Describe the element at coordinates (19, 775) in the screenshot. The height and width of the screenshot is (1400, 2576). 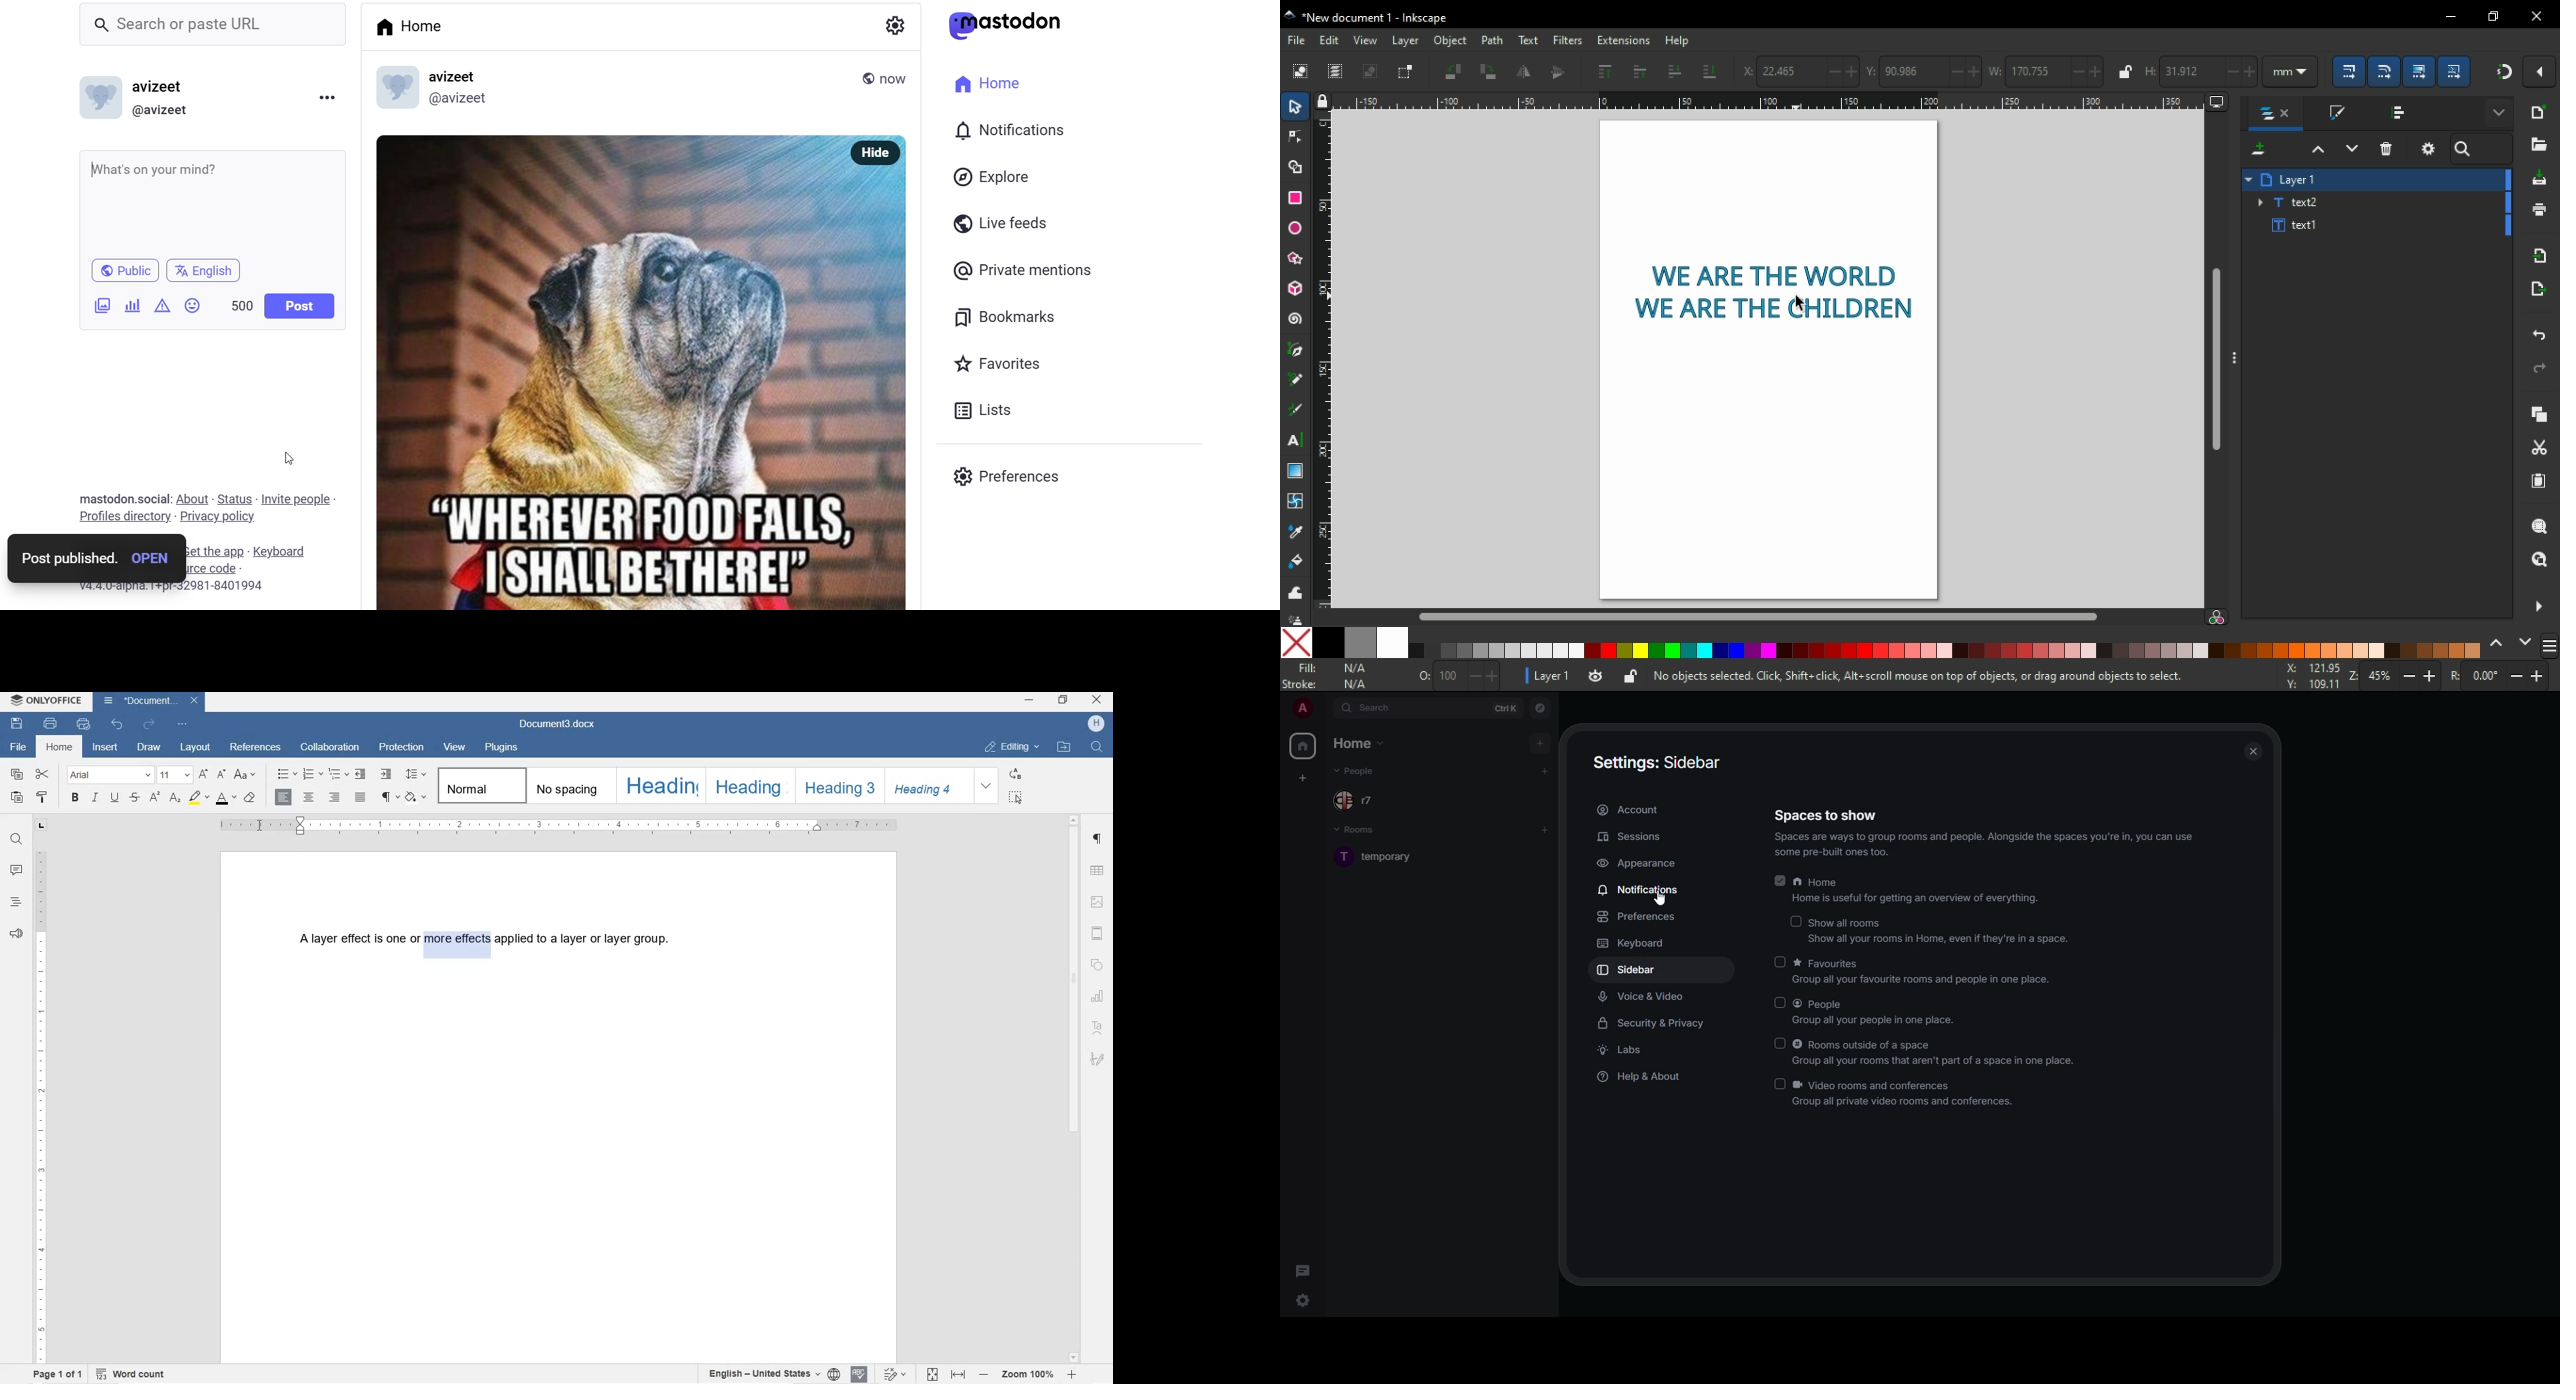
I see `COPY` at that location.